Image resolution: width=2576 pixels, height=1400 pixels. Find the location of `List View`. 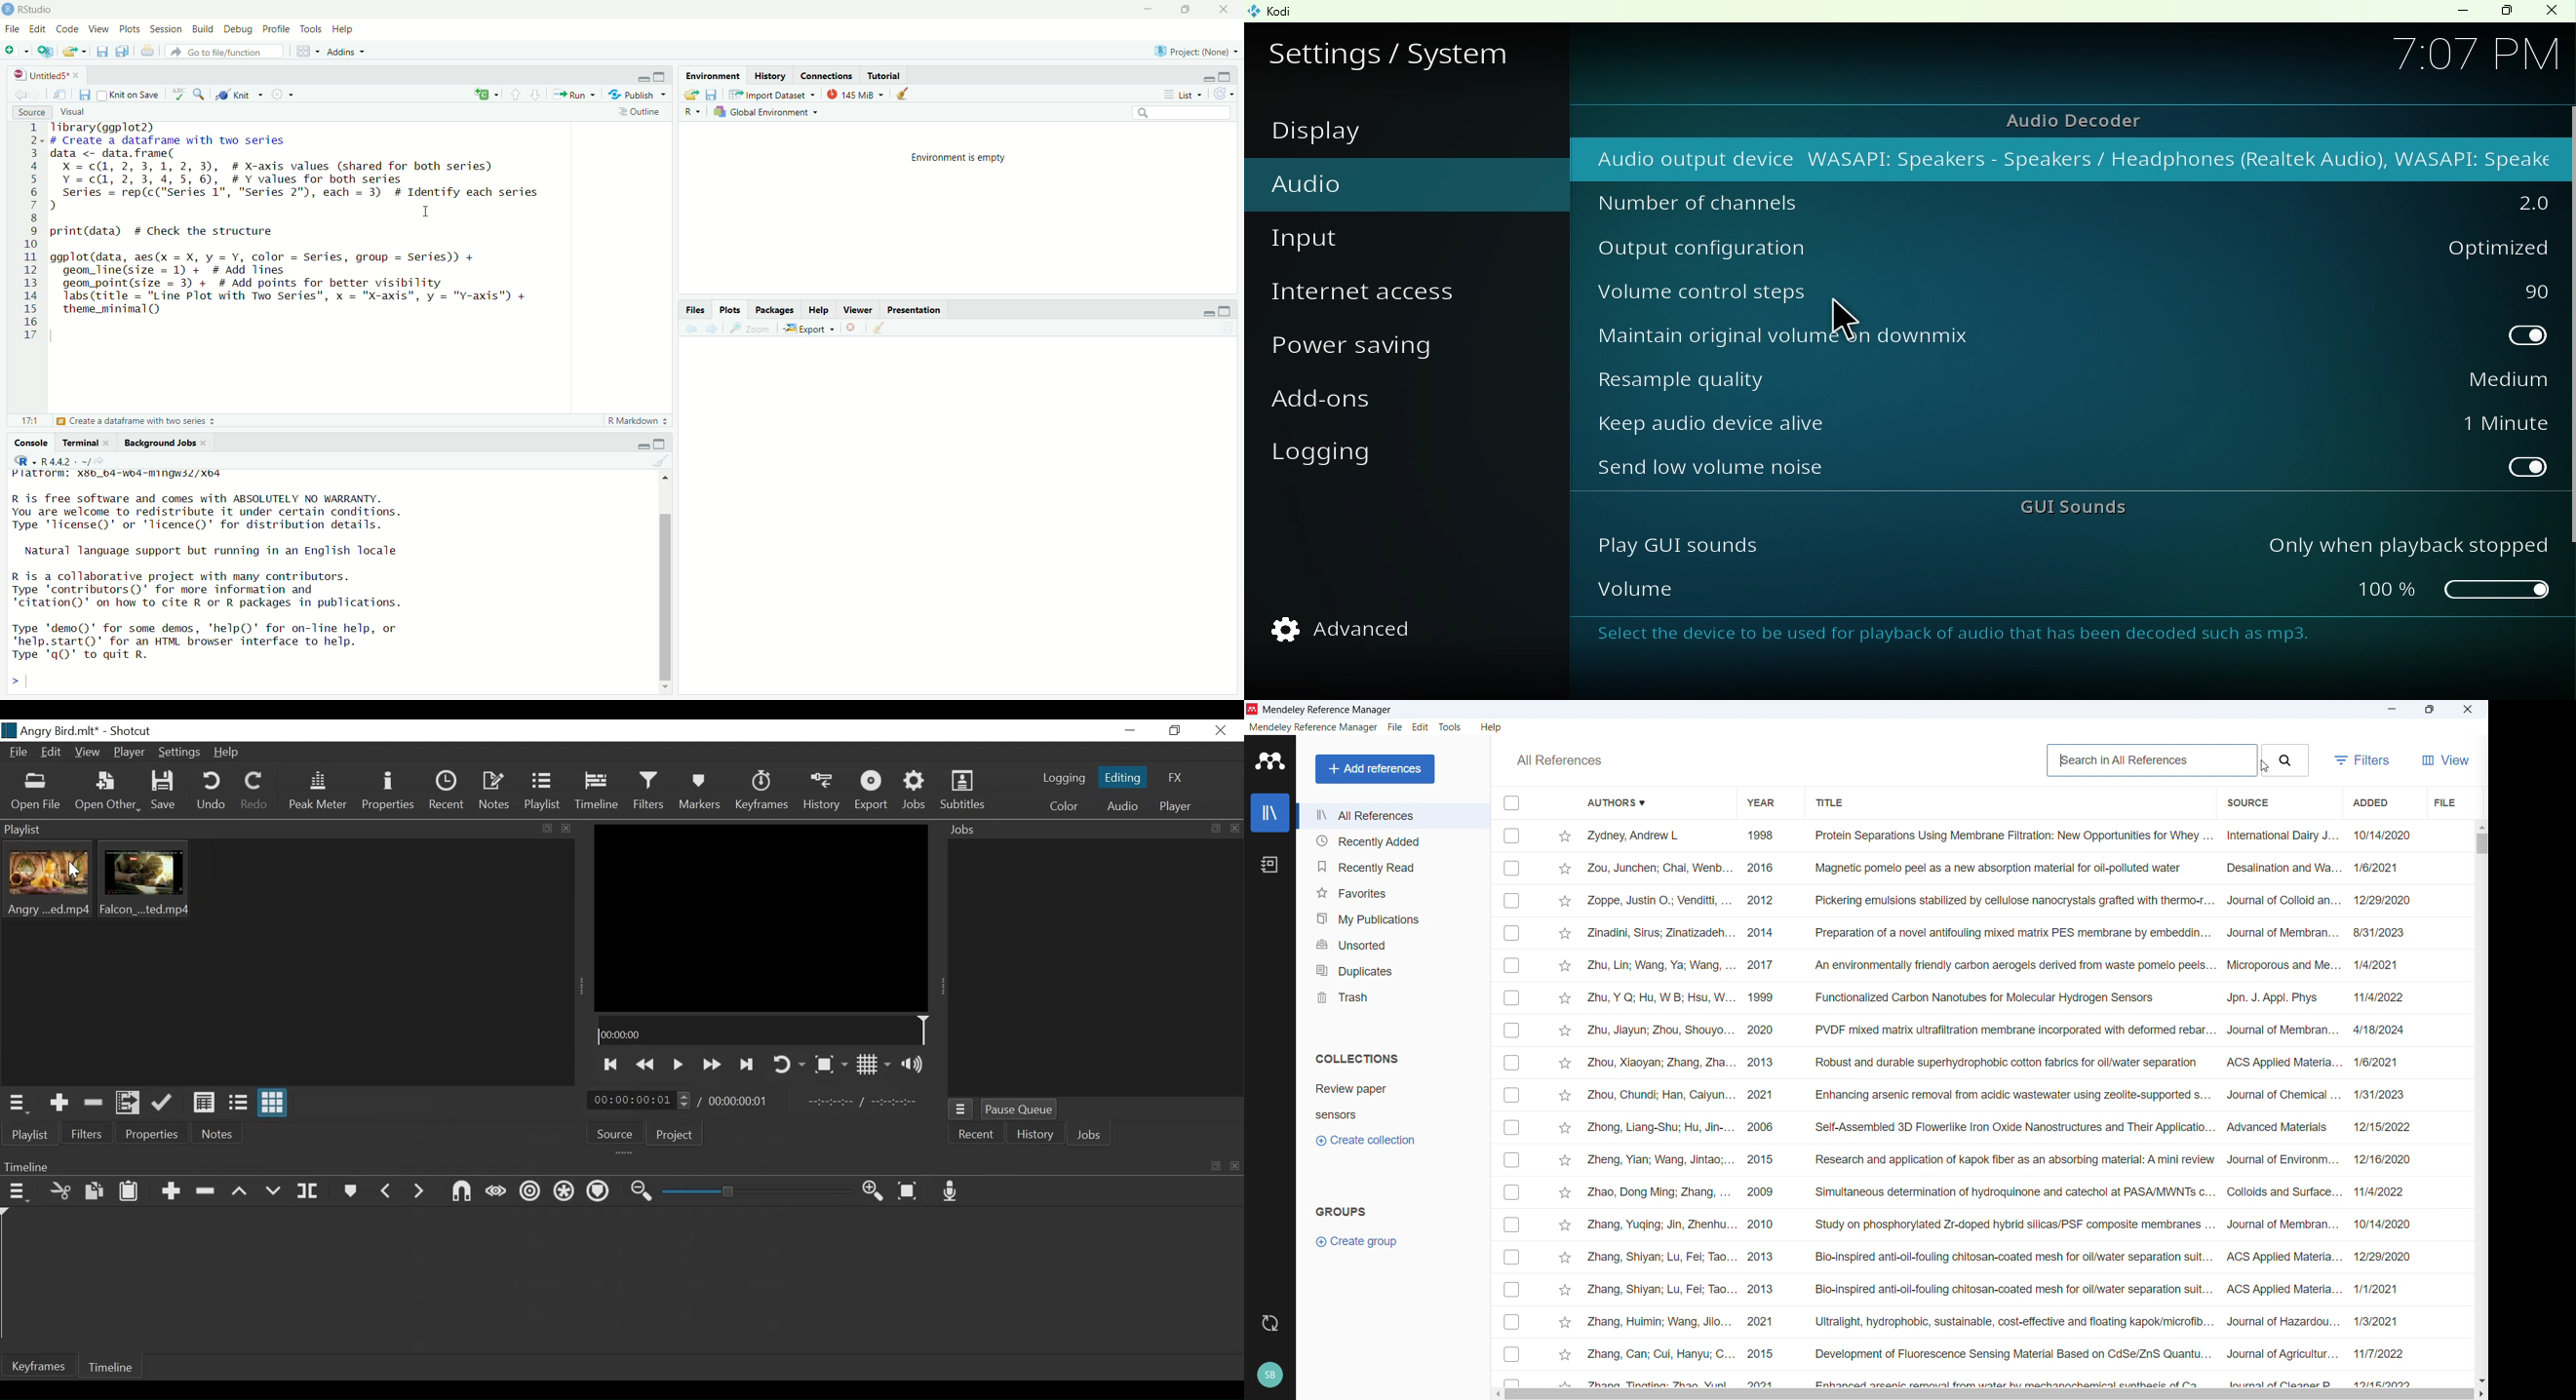

List View is located at coordinates (1182, 95).